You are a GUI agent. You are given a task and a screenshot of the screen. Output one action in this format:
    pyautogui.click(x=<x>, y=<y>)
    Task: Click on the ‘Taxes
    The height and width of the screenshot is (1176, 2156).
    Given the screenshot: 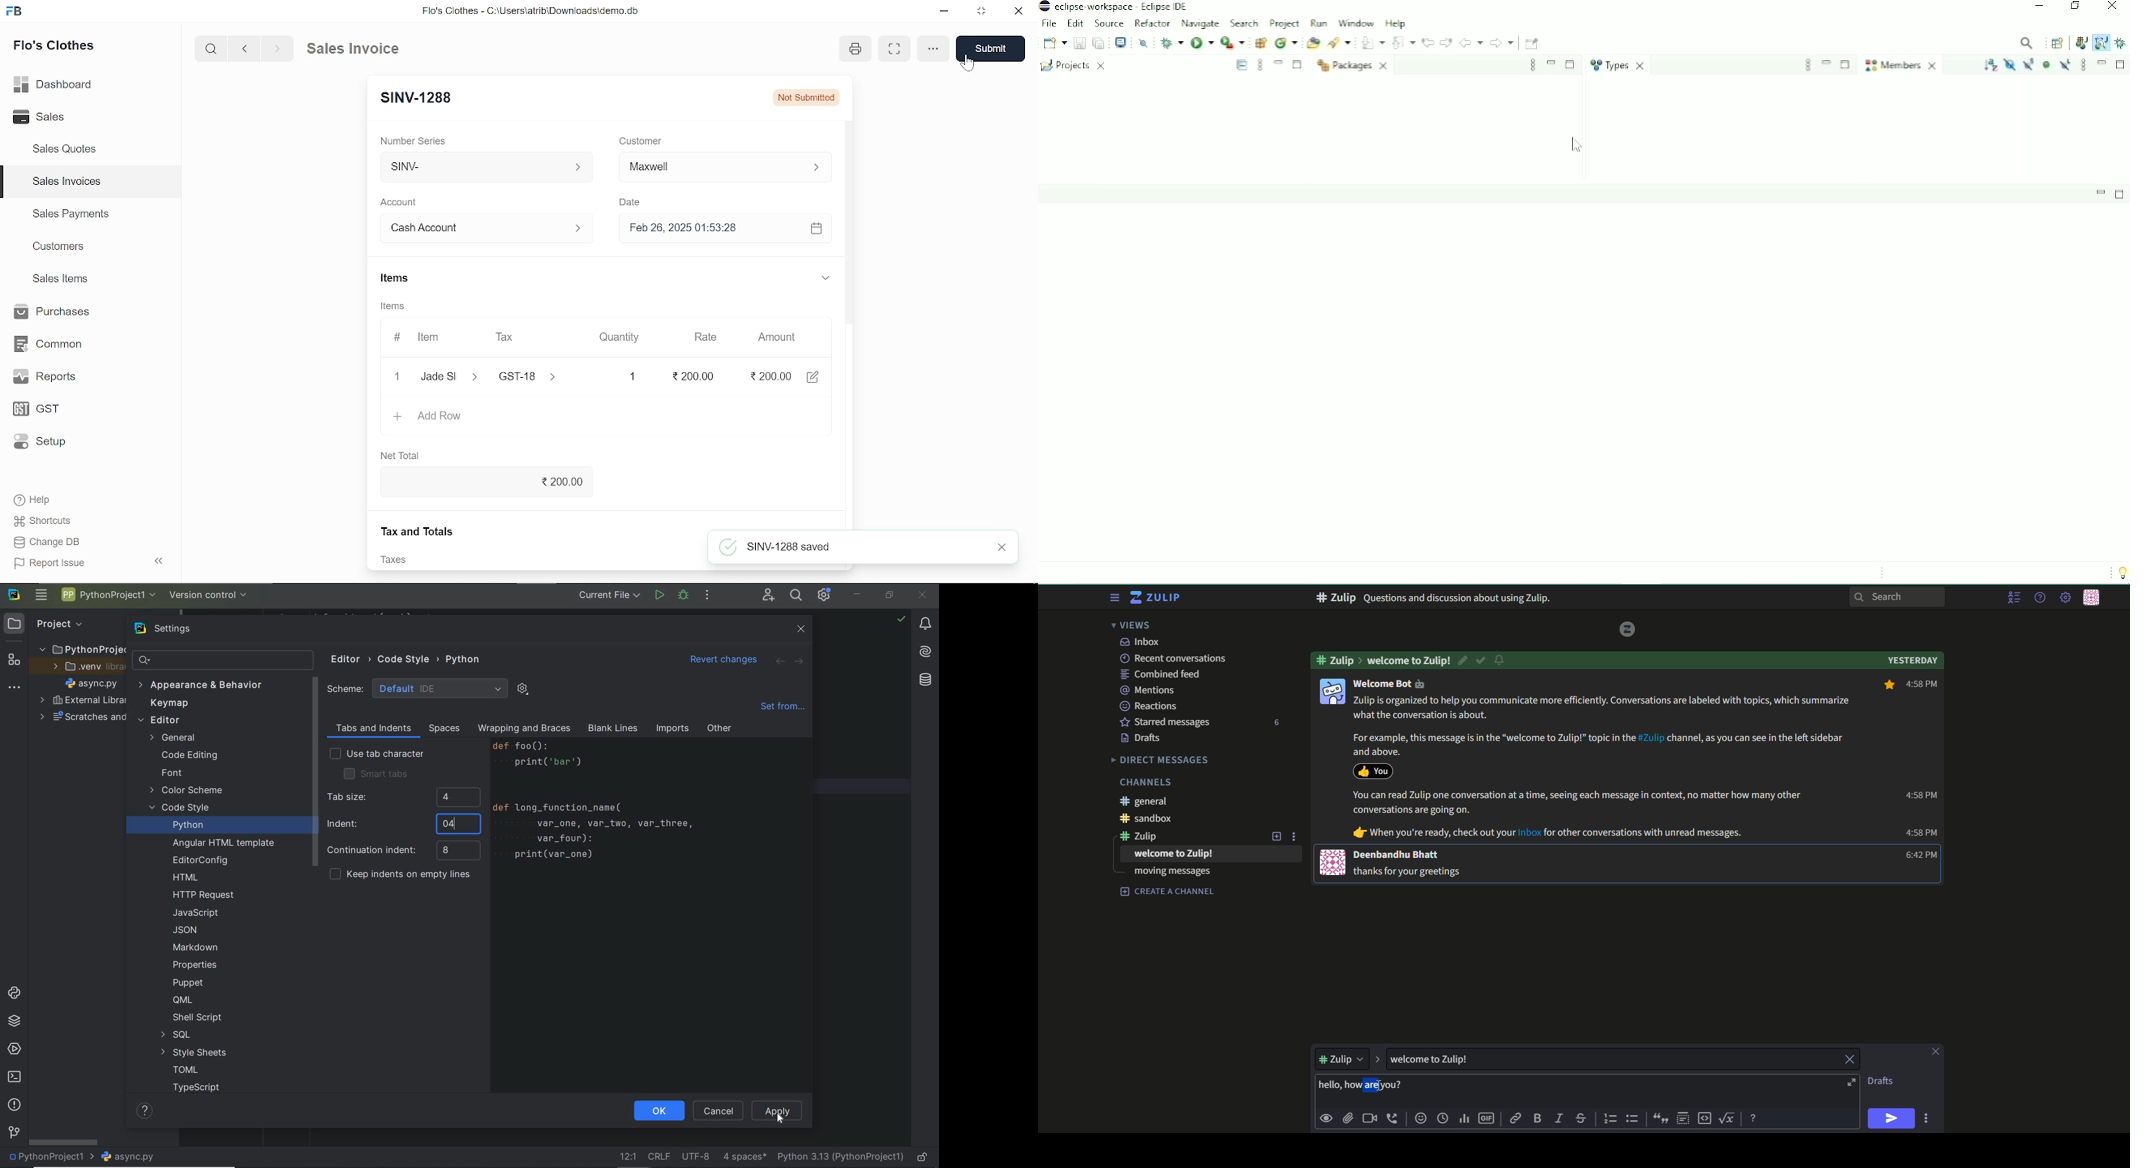 What is the action you would take?
    pyautogui.click(x=392, y=560)
    